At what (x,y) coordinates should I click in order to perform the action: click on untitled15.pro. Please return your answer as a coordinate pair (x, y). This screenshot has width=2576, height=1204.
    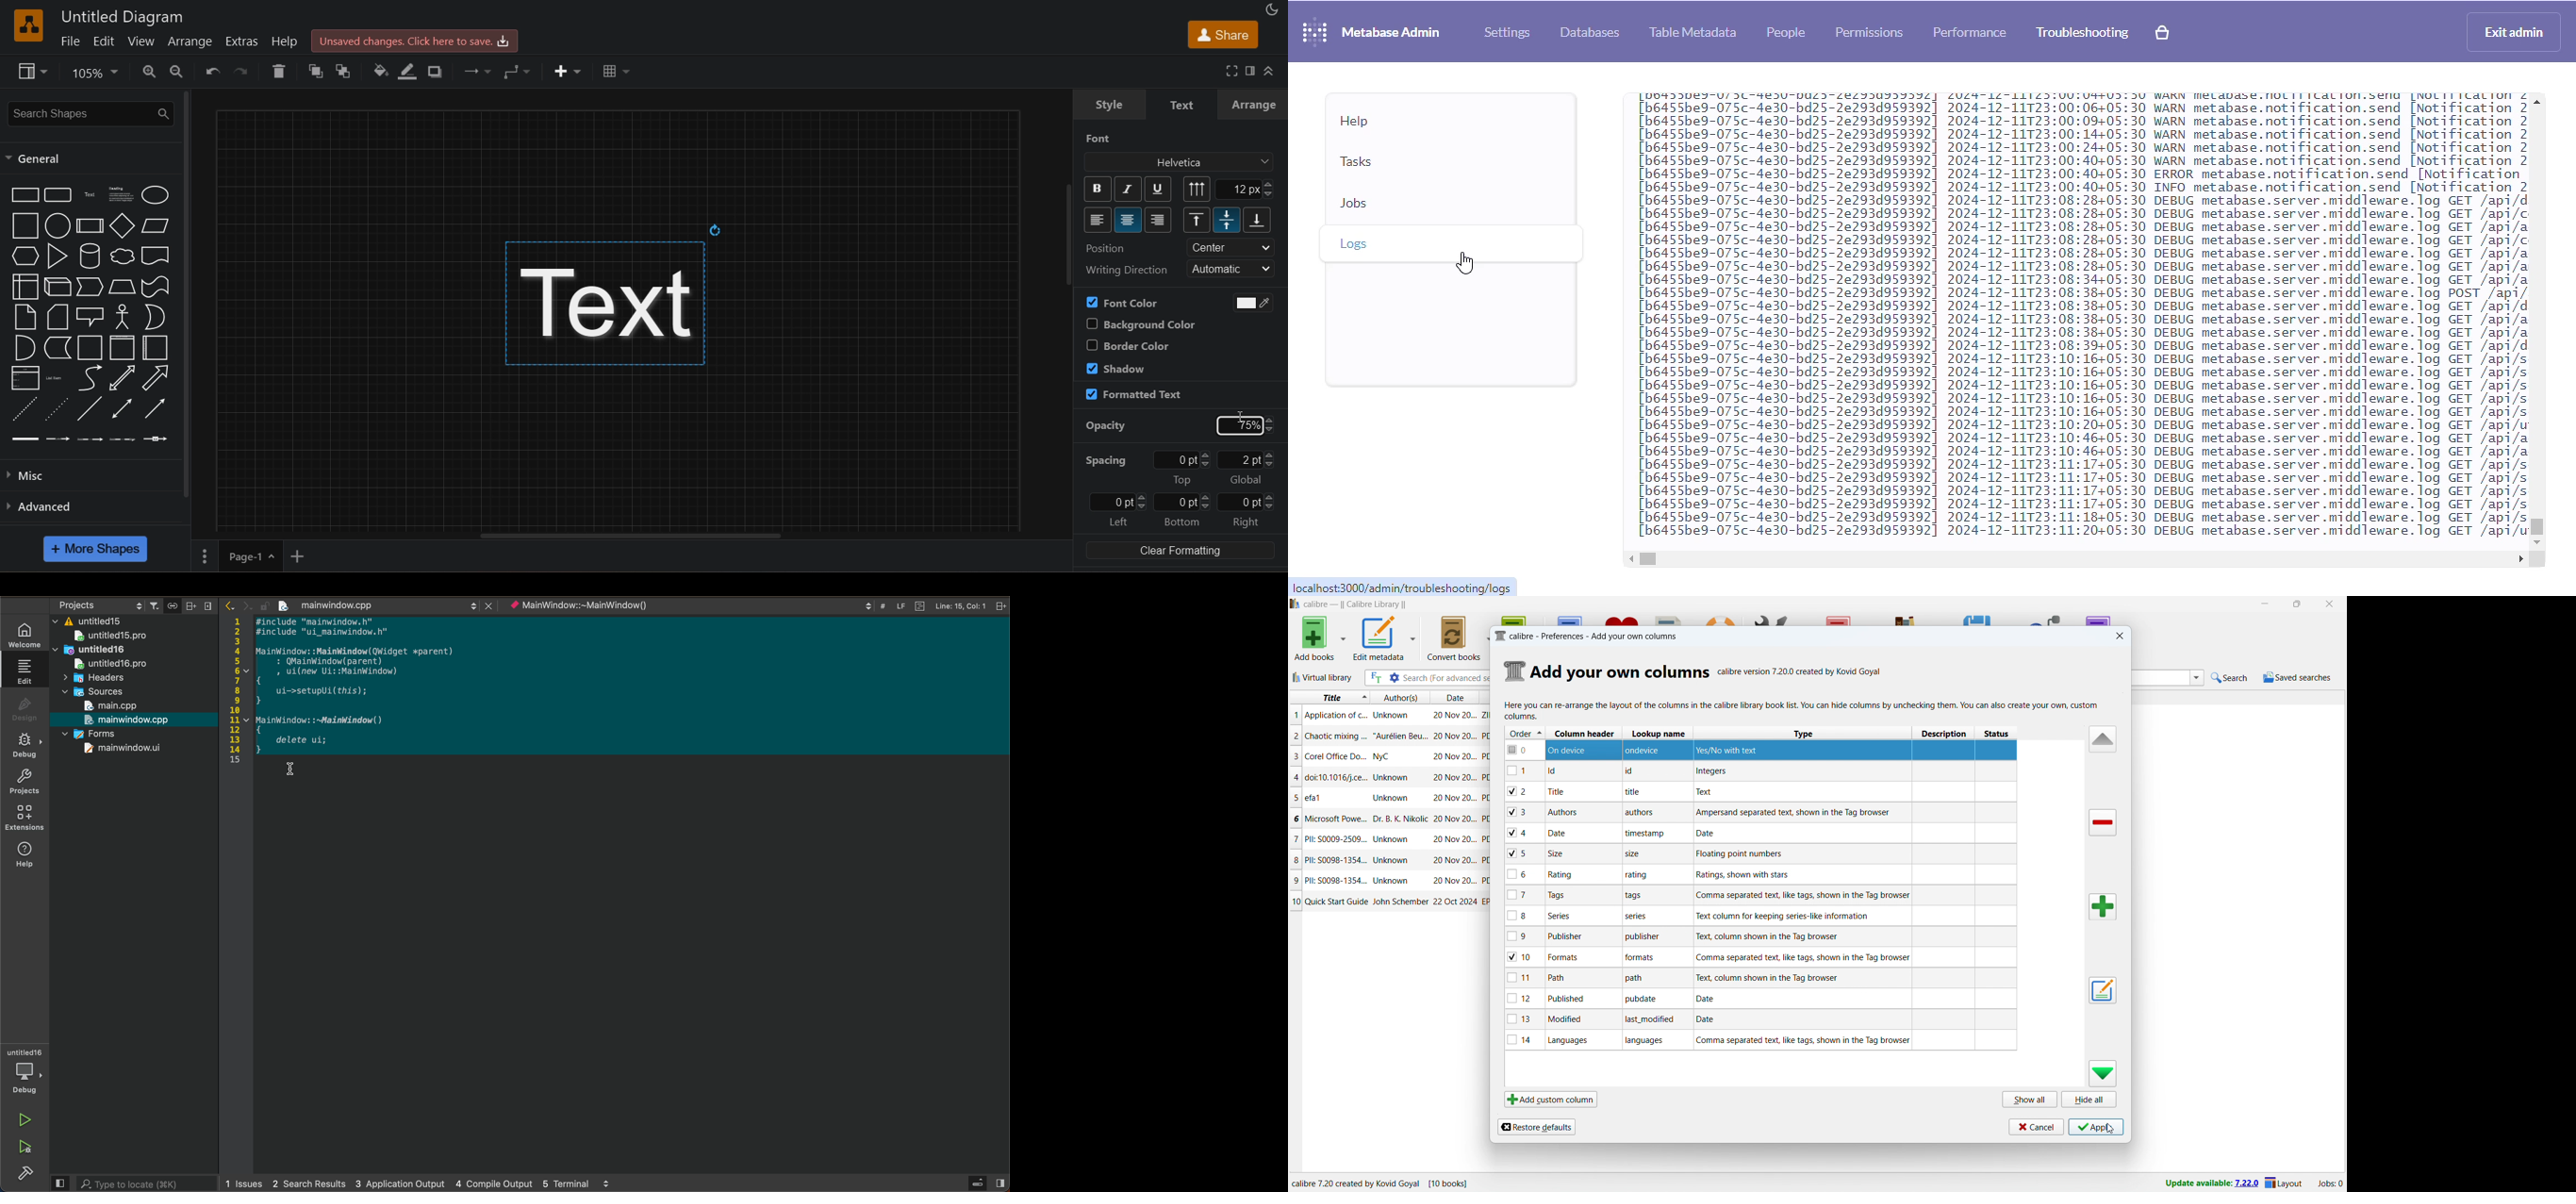
    Looking at the image, I should click on (133, 636).